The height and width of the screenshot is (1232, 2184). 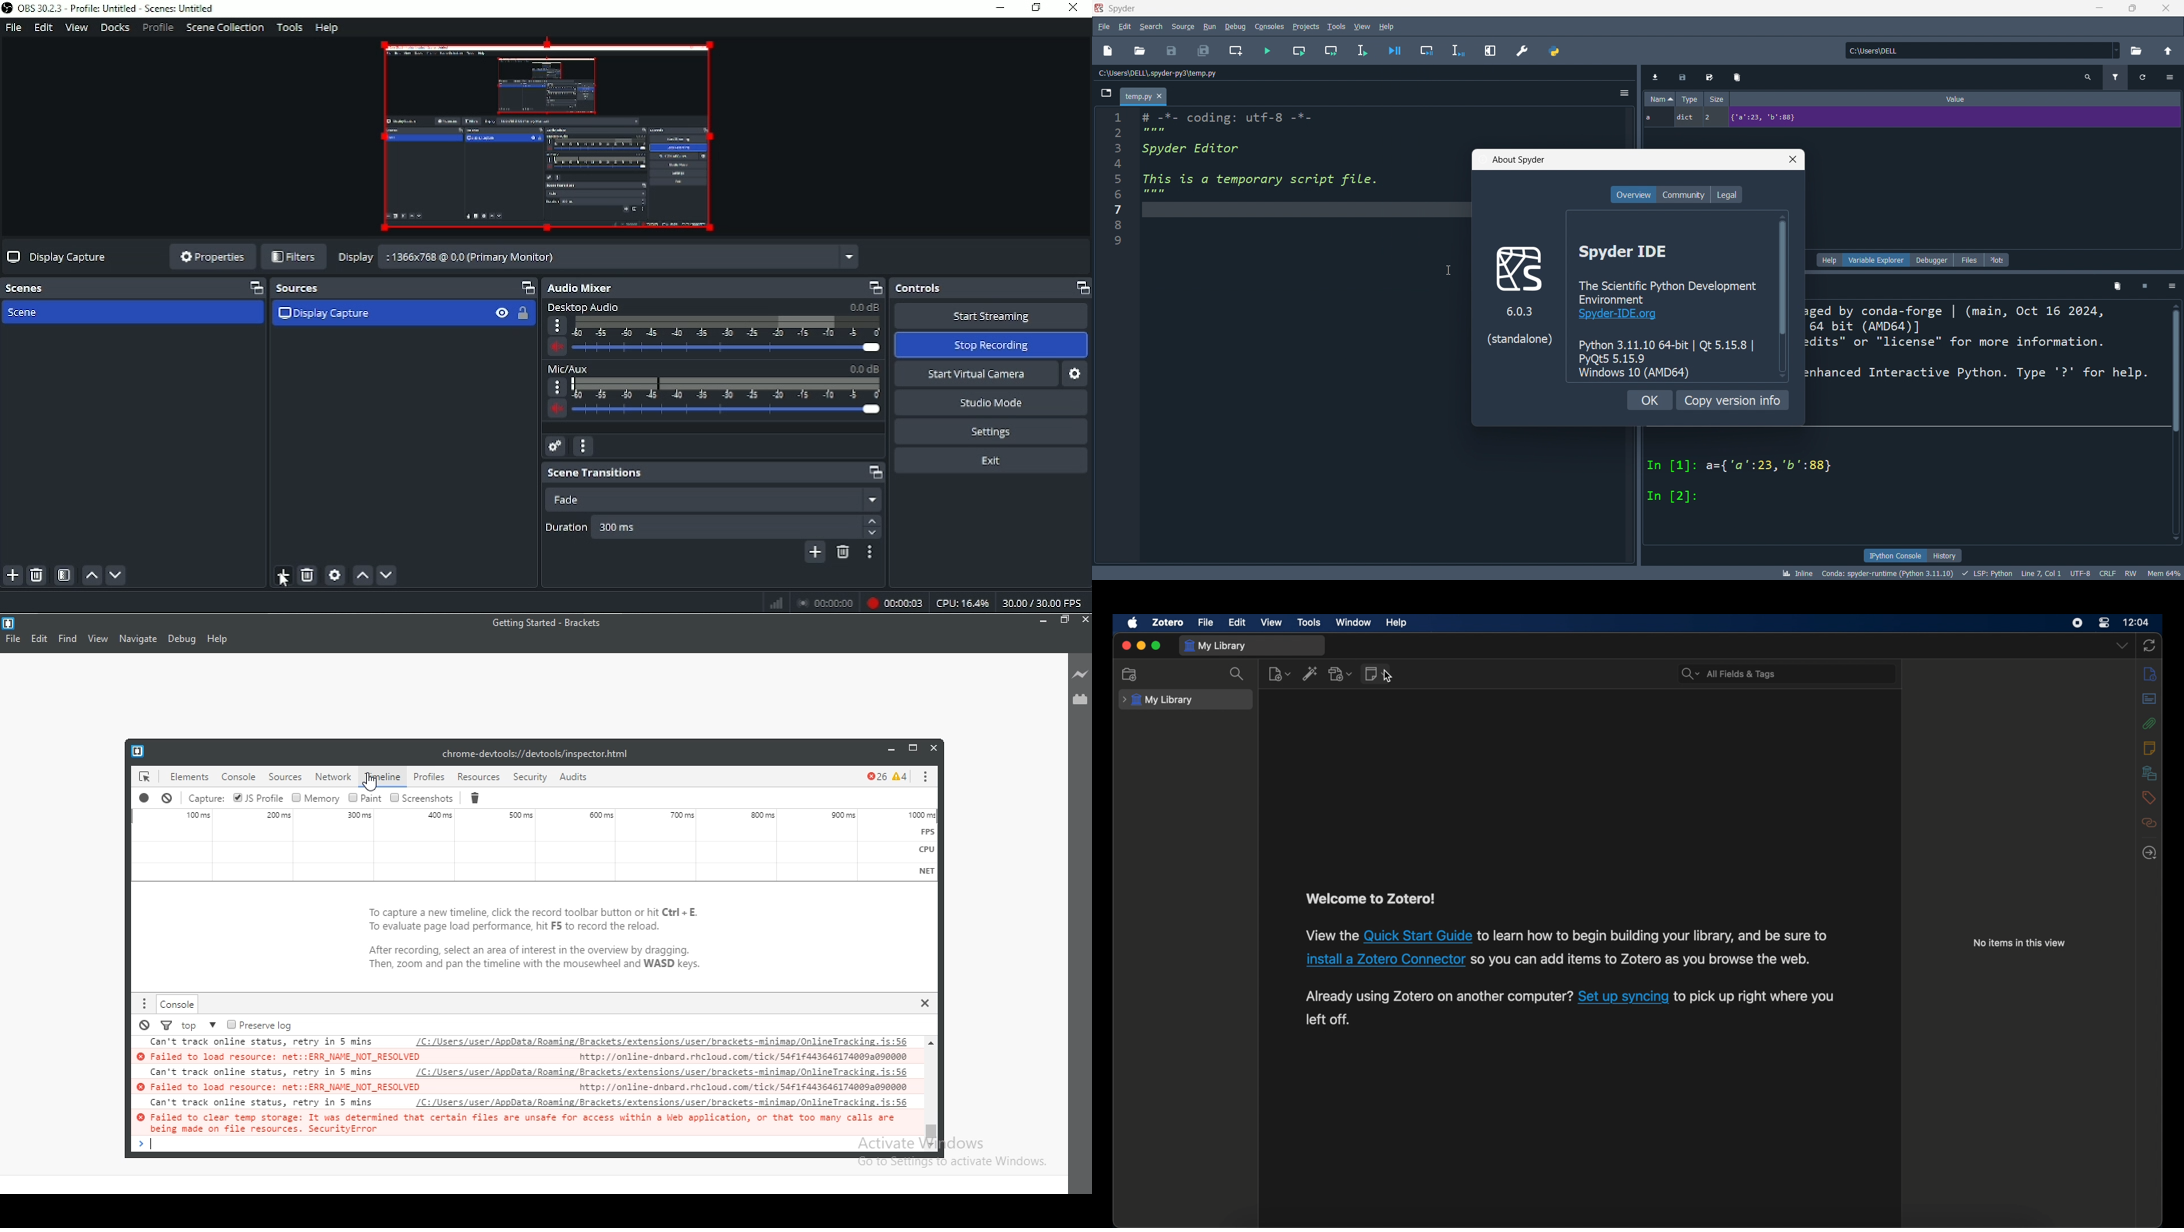 What do you see at coordinates (583, 447) in the screenshot?
I see `Audio mixer menu` at bounding box center [583, 447].